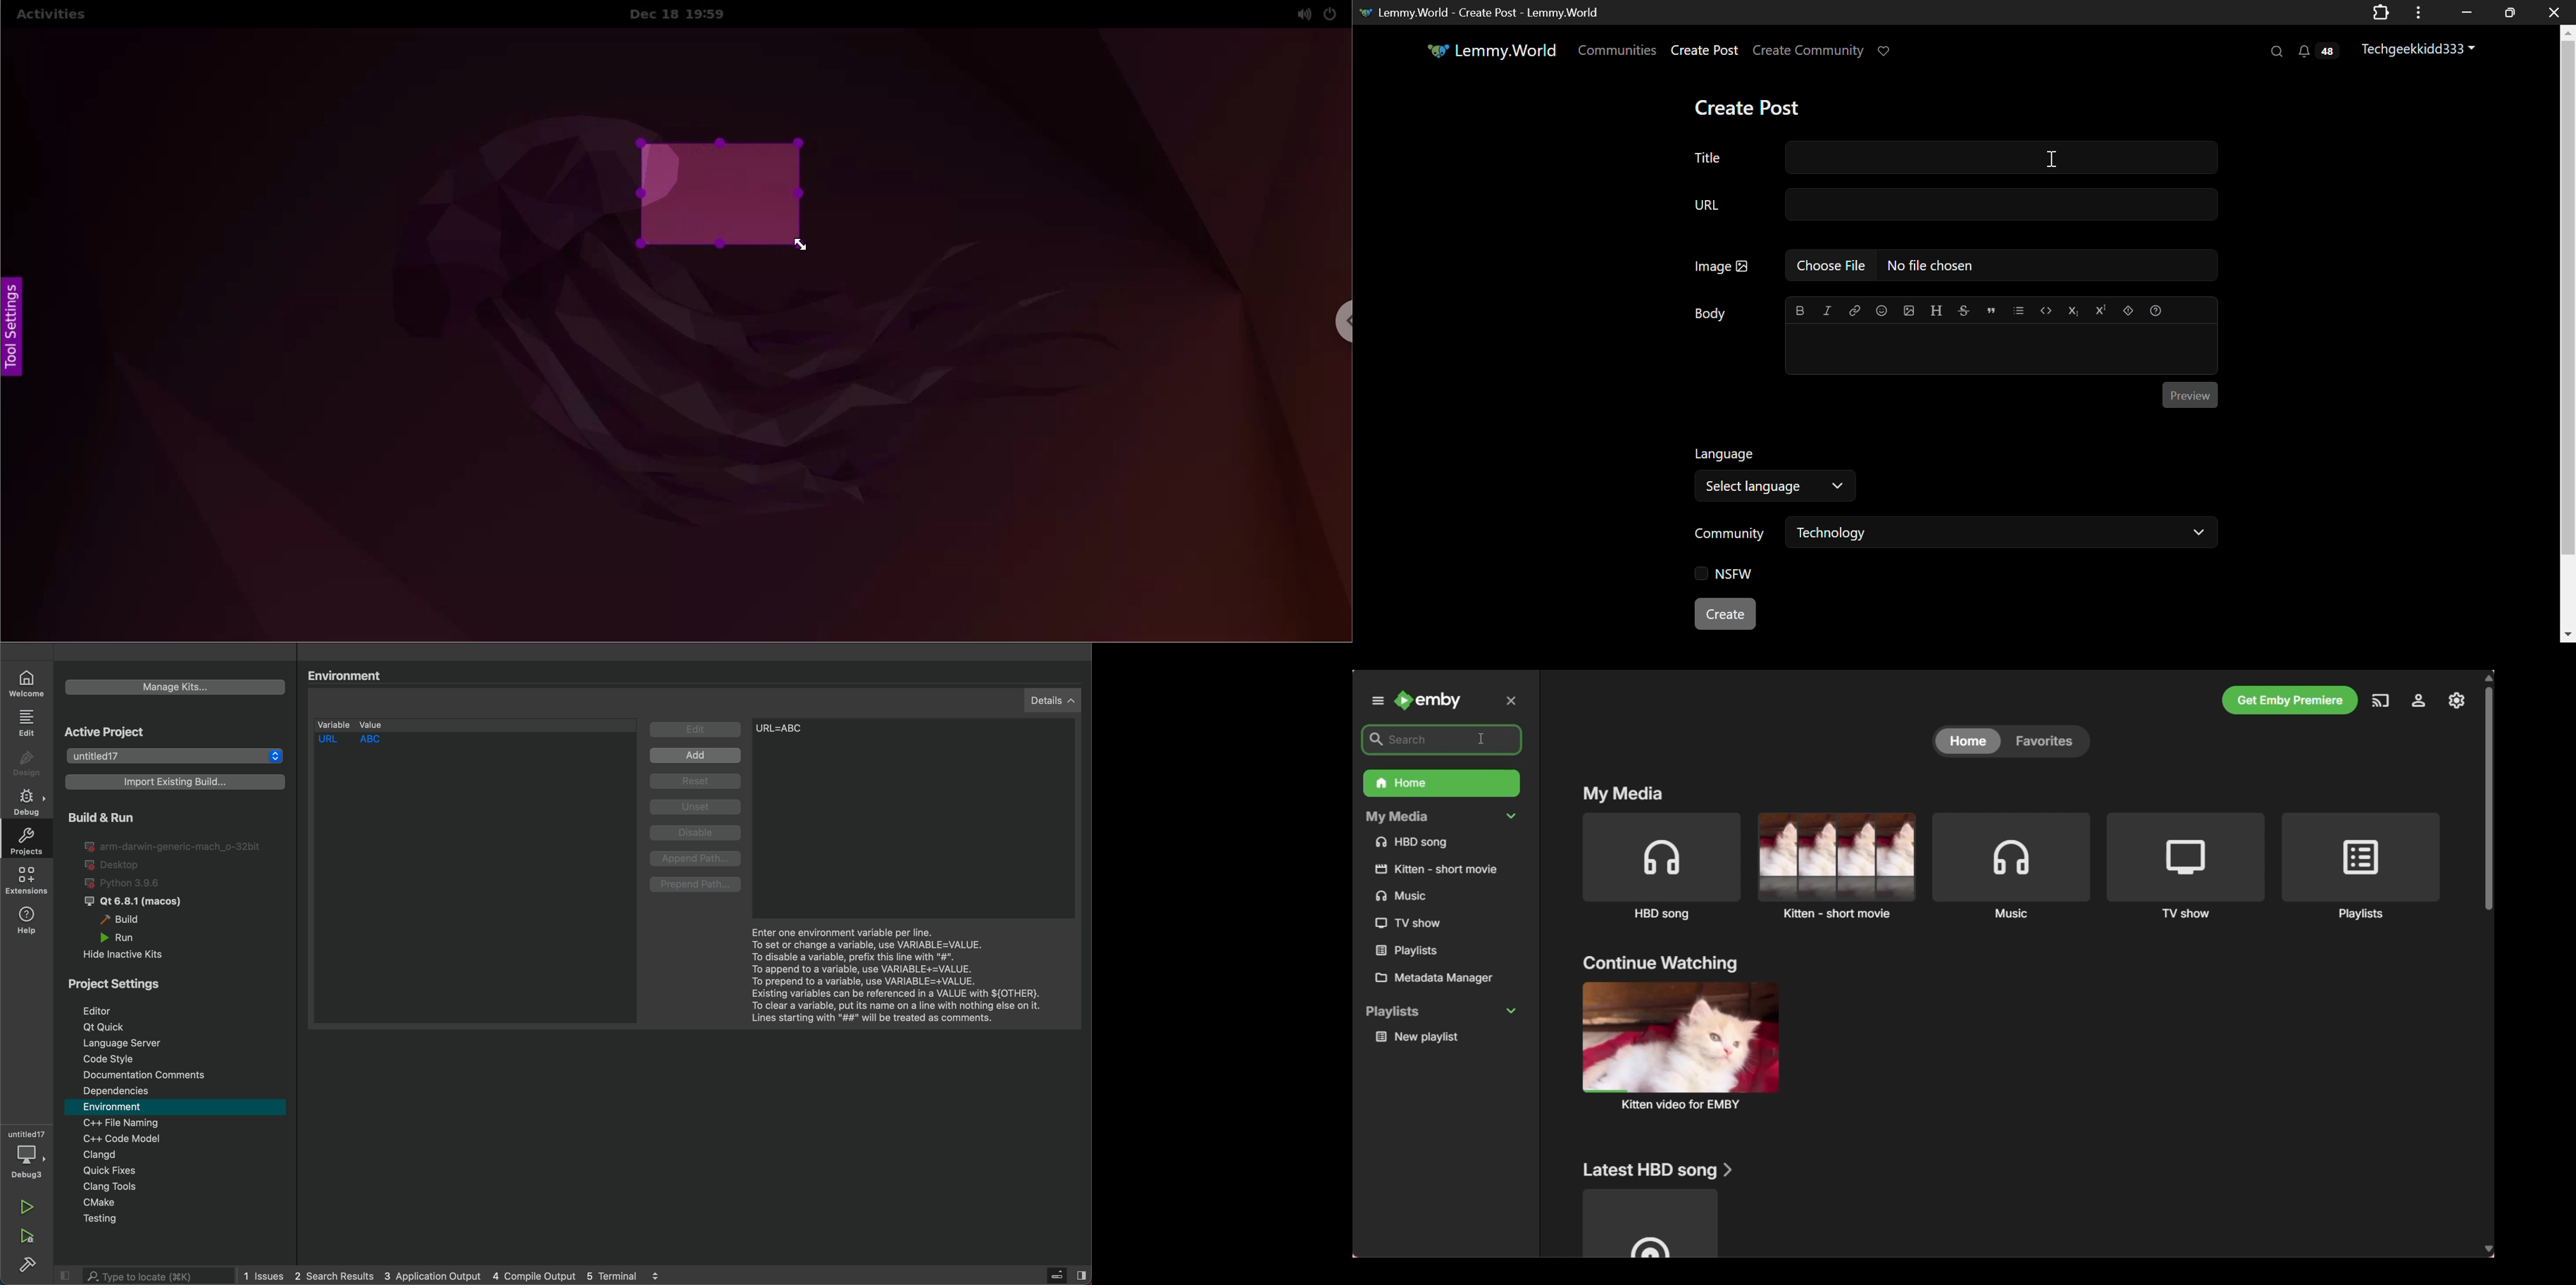  What do you see at coordinates (2003, 535) in the screenshot?
I see `Technology` at bounding box center [2003, 535].